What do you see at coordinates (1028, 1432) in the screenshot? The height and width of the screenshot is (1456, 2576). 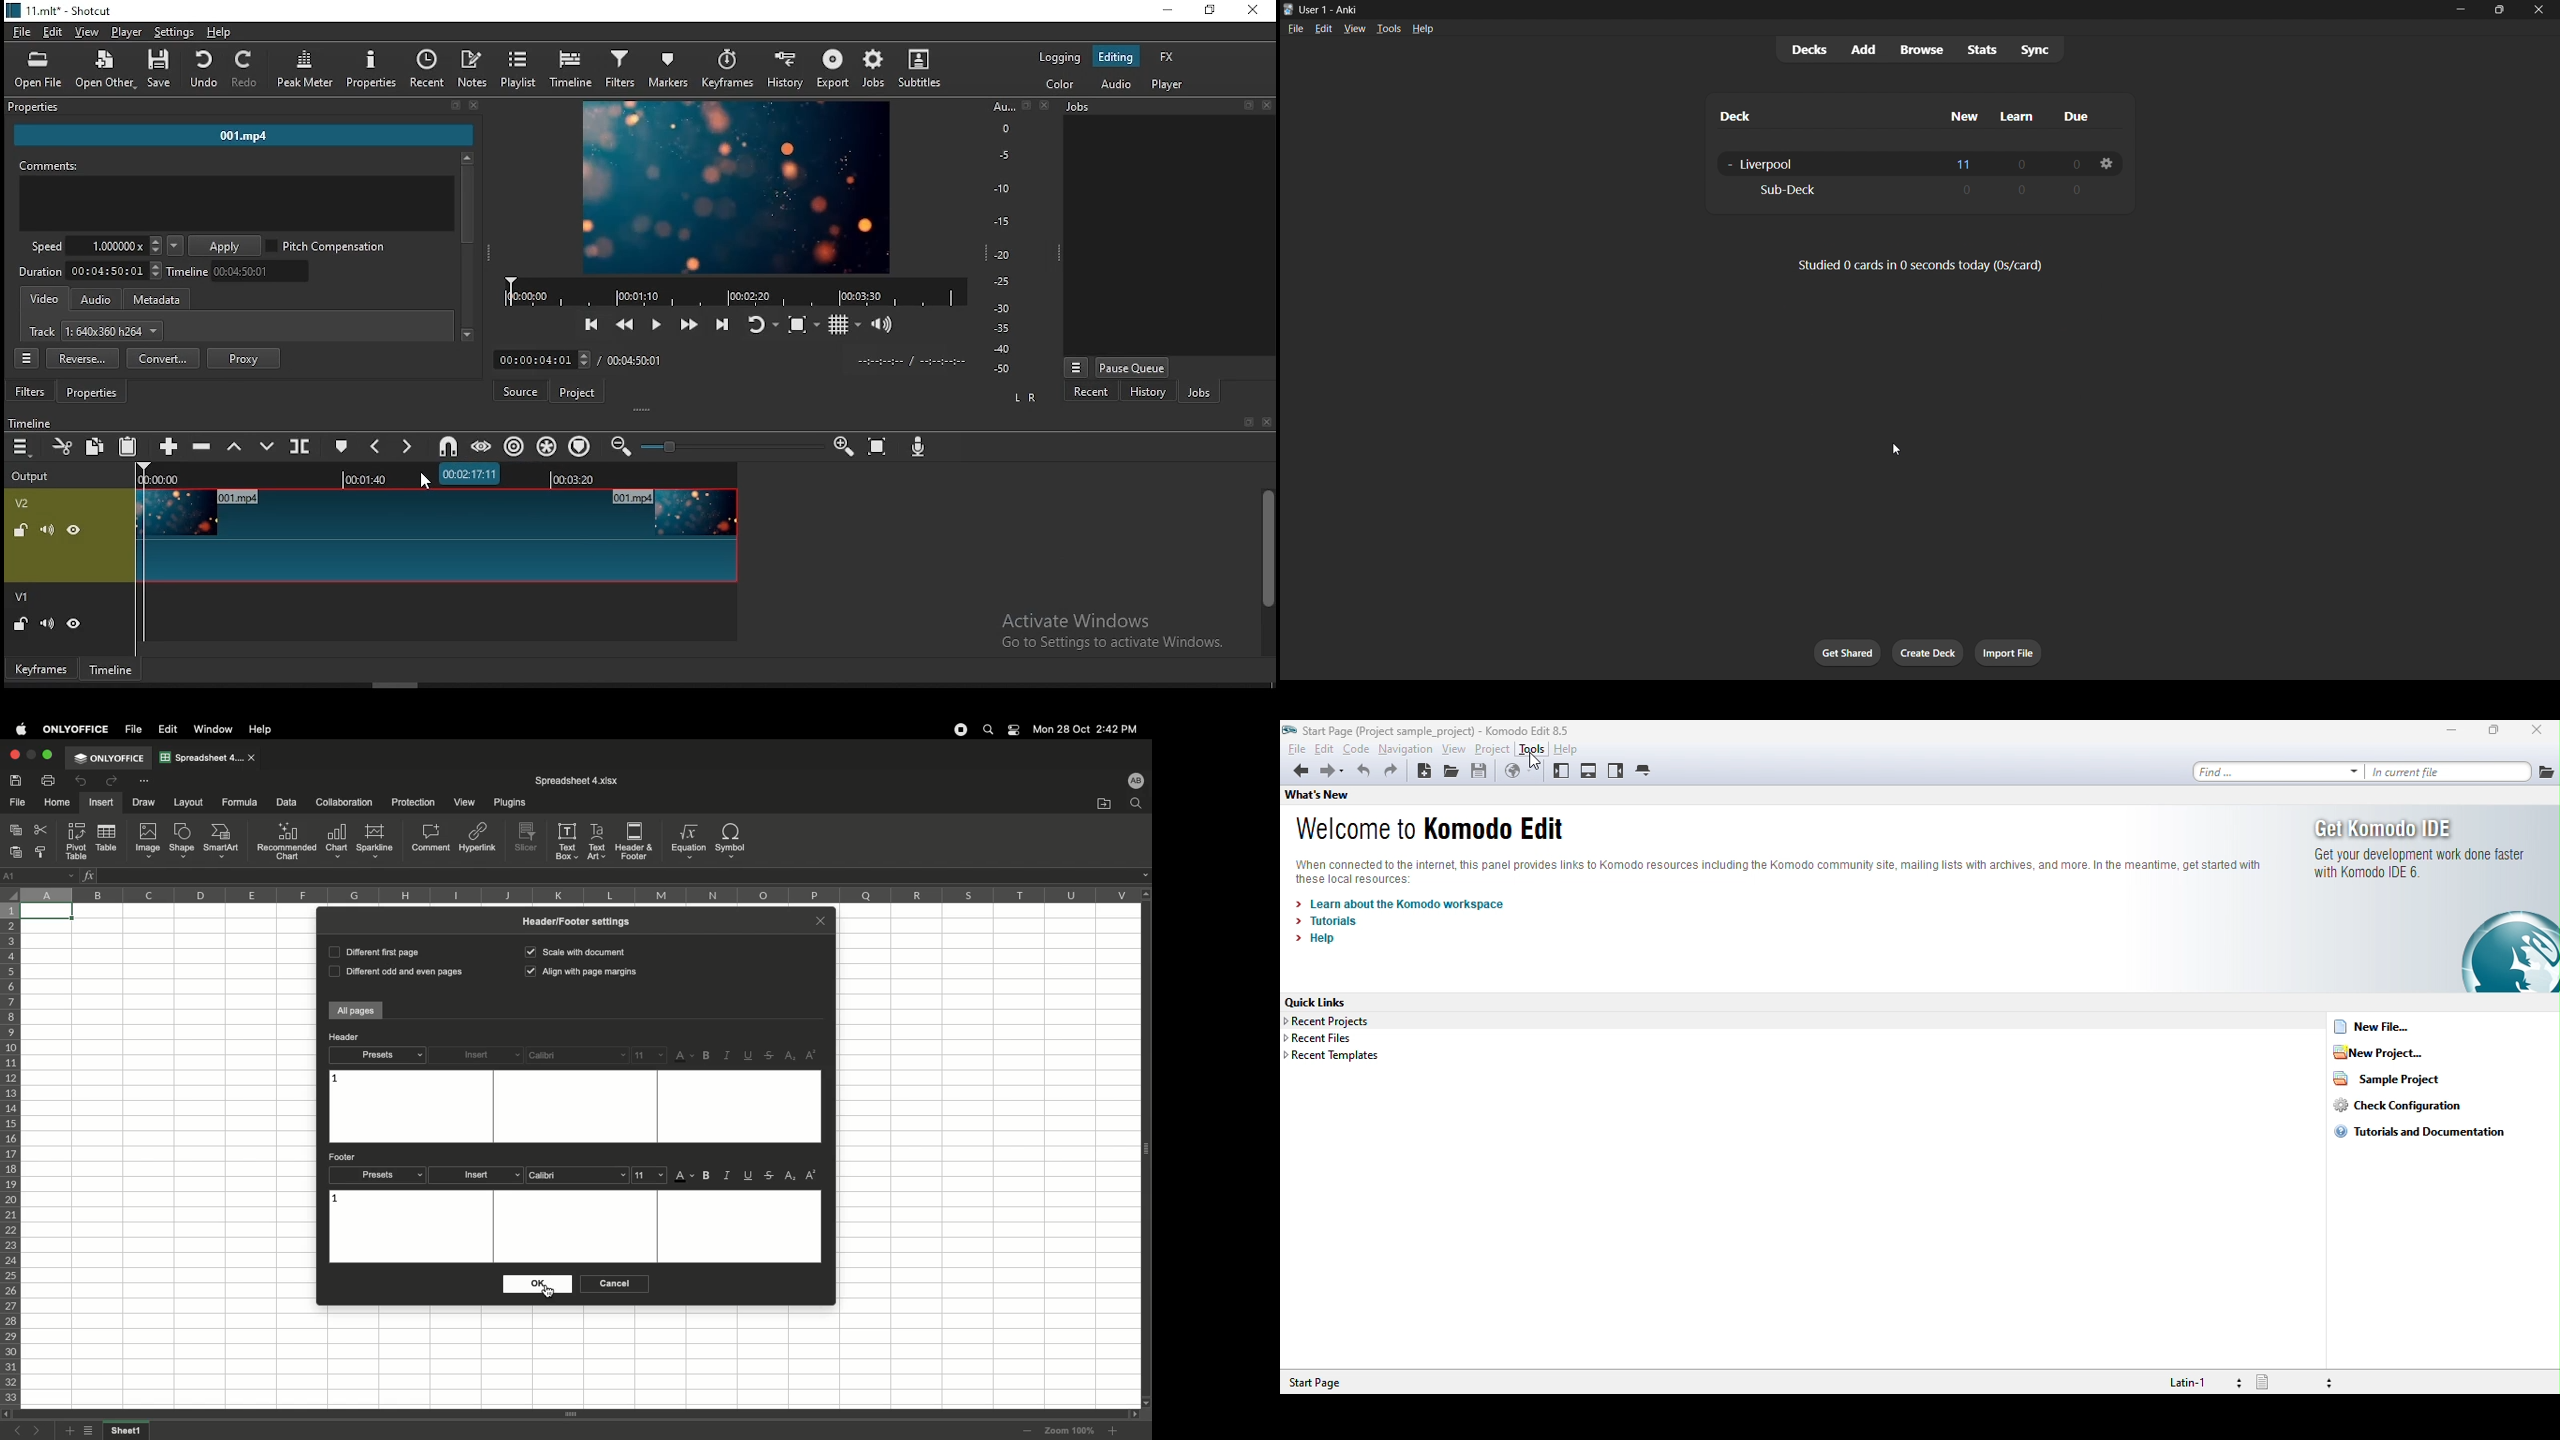 I see `Zoom out` at bounding box center [1028, 1432].